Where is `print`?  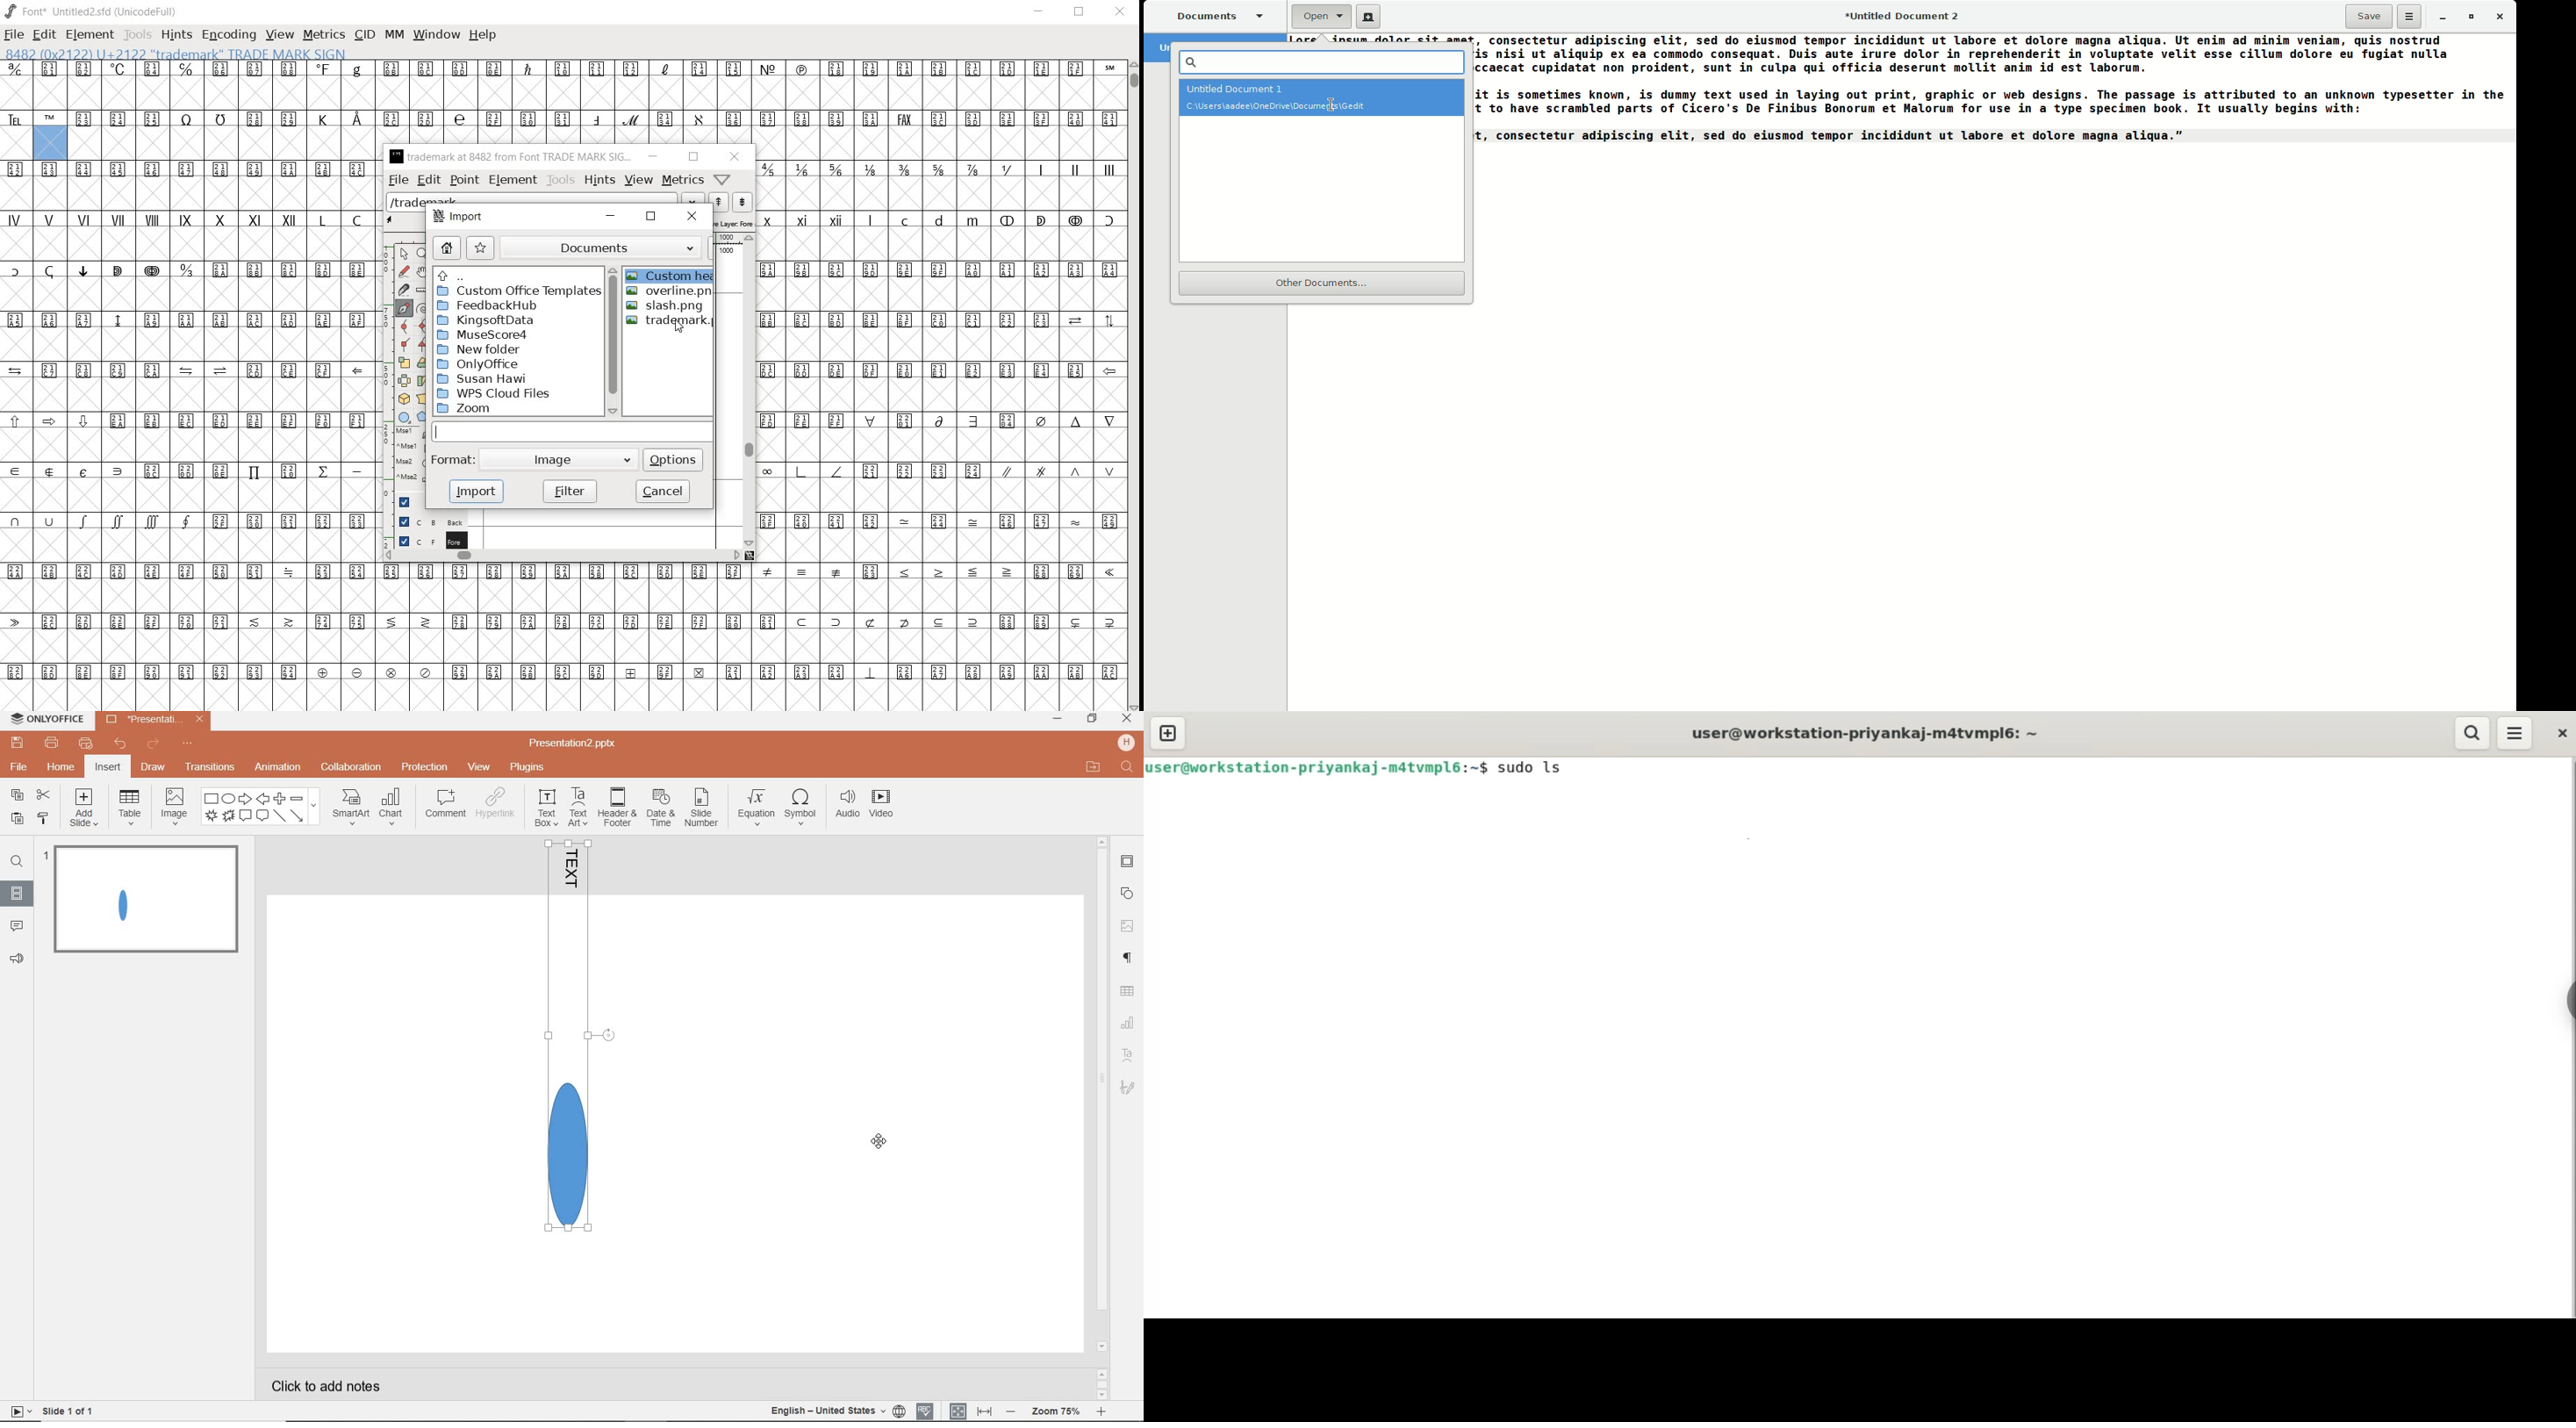
print is located at coordinates (52, 743).